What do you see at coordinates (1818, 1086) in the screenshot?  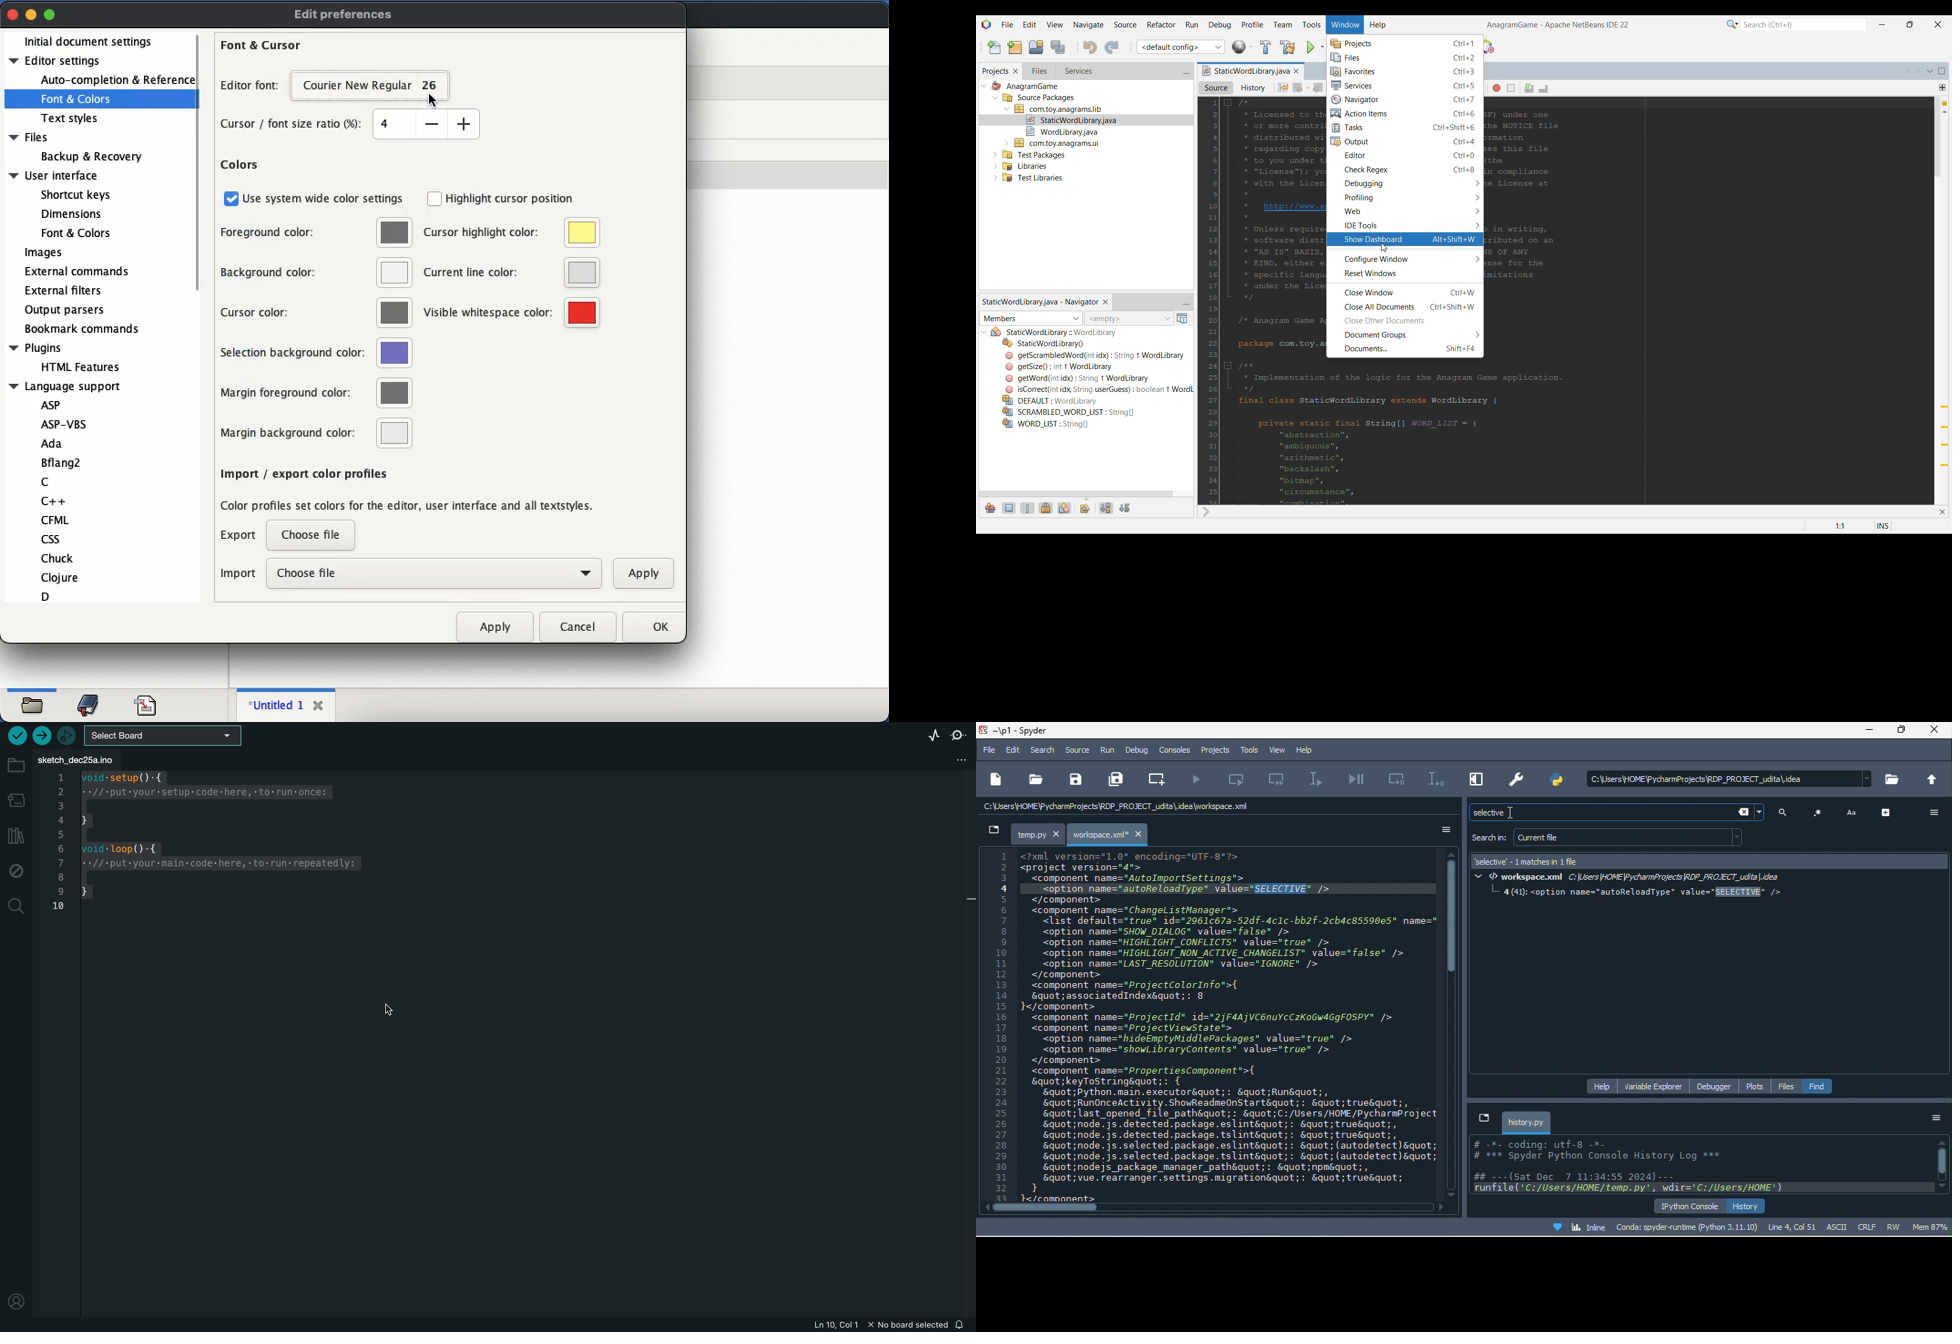 I see `find` at bounding box center [1818, 1086].